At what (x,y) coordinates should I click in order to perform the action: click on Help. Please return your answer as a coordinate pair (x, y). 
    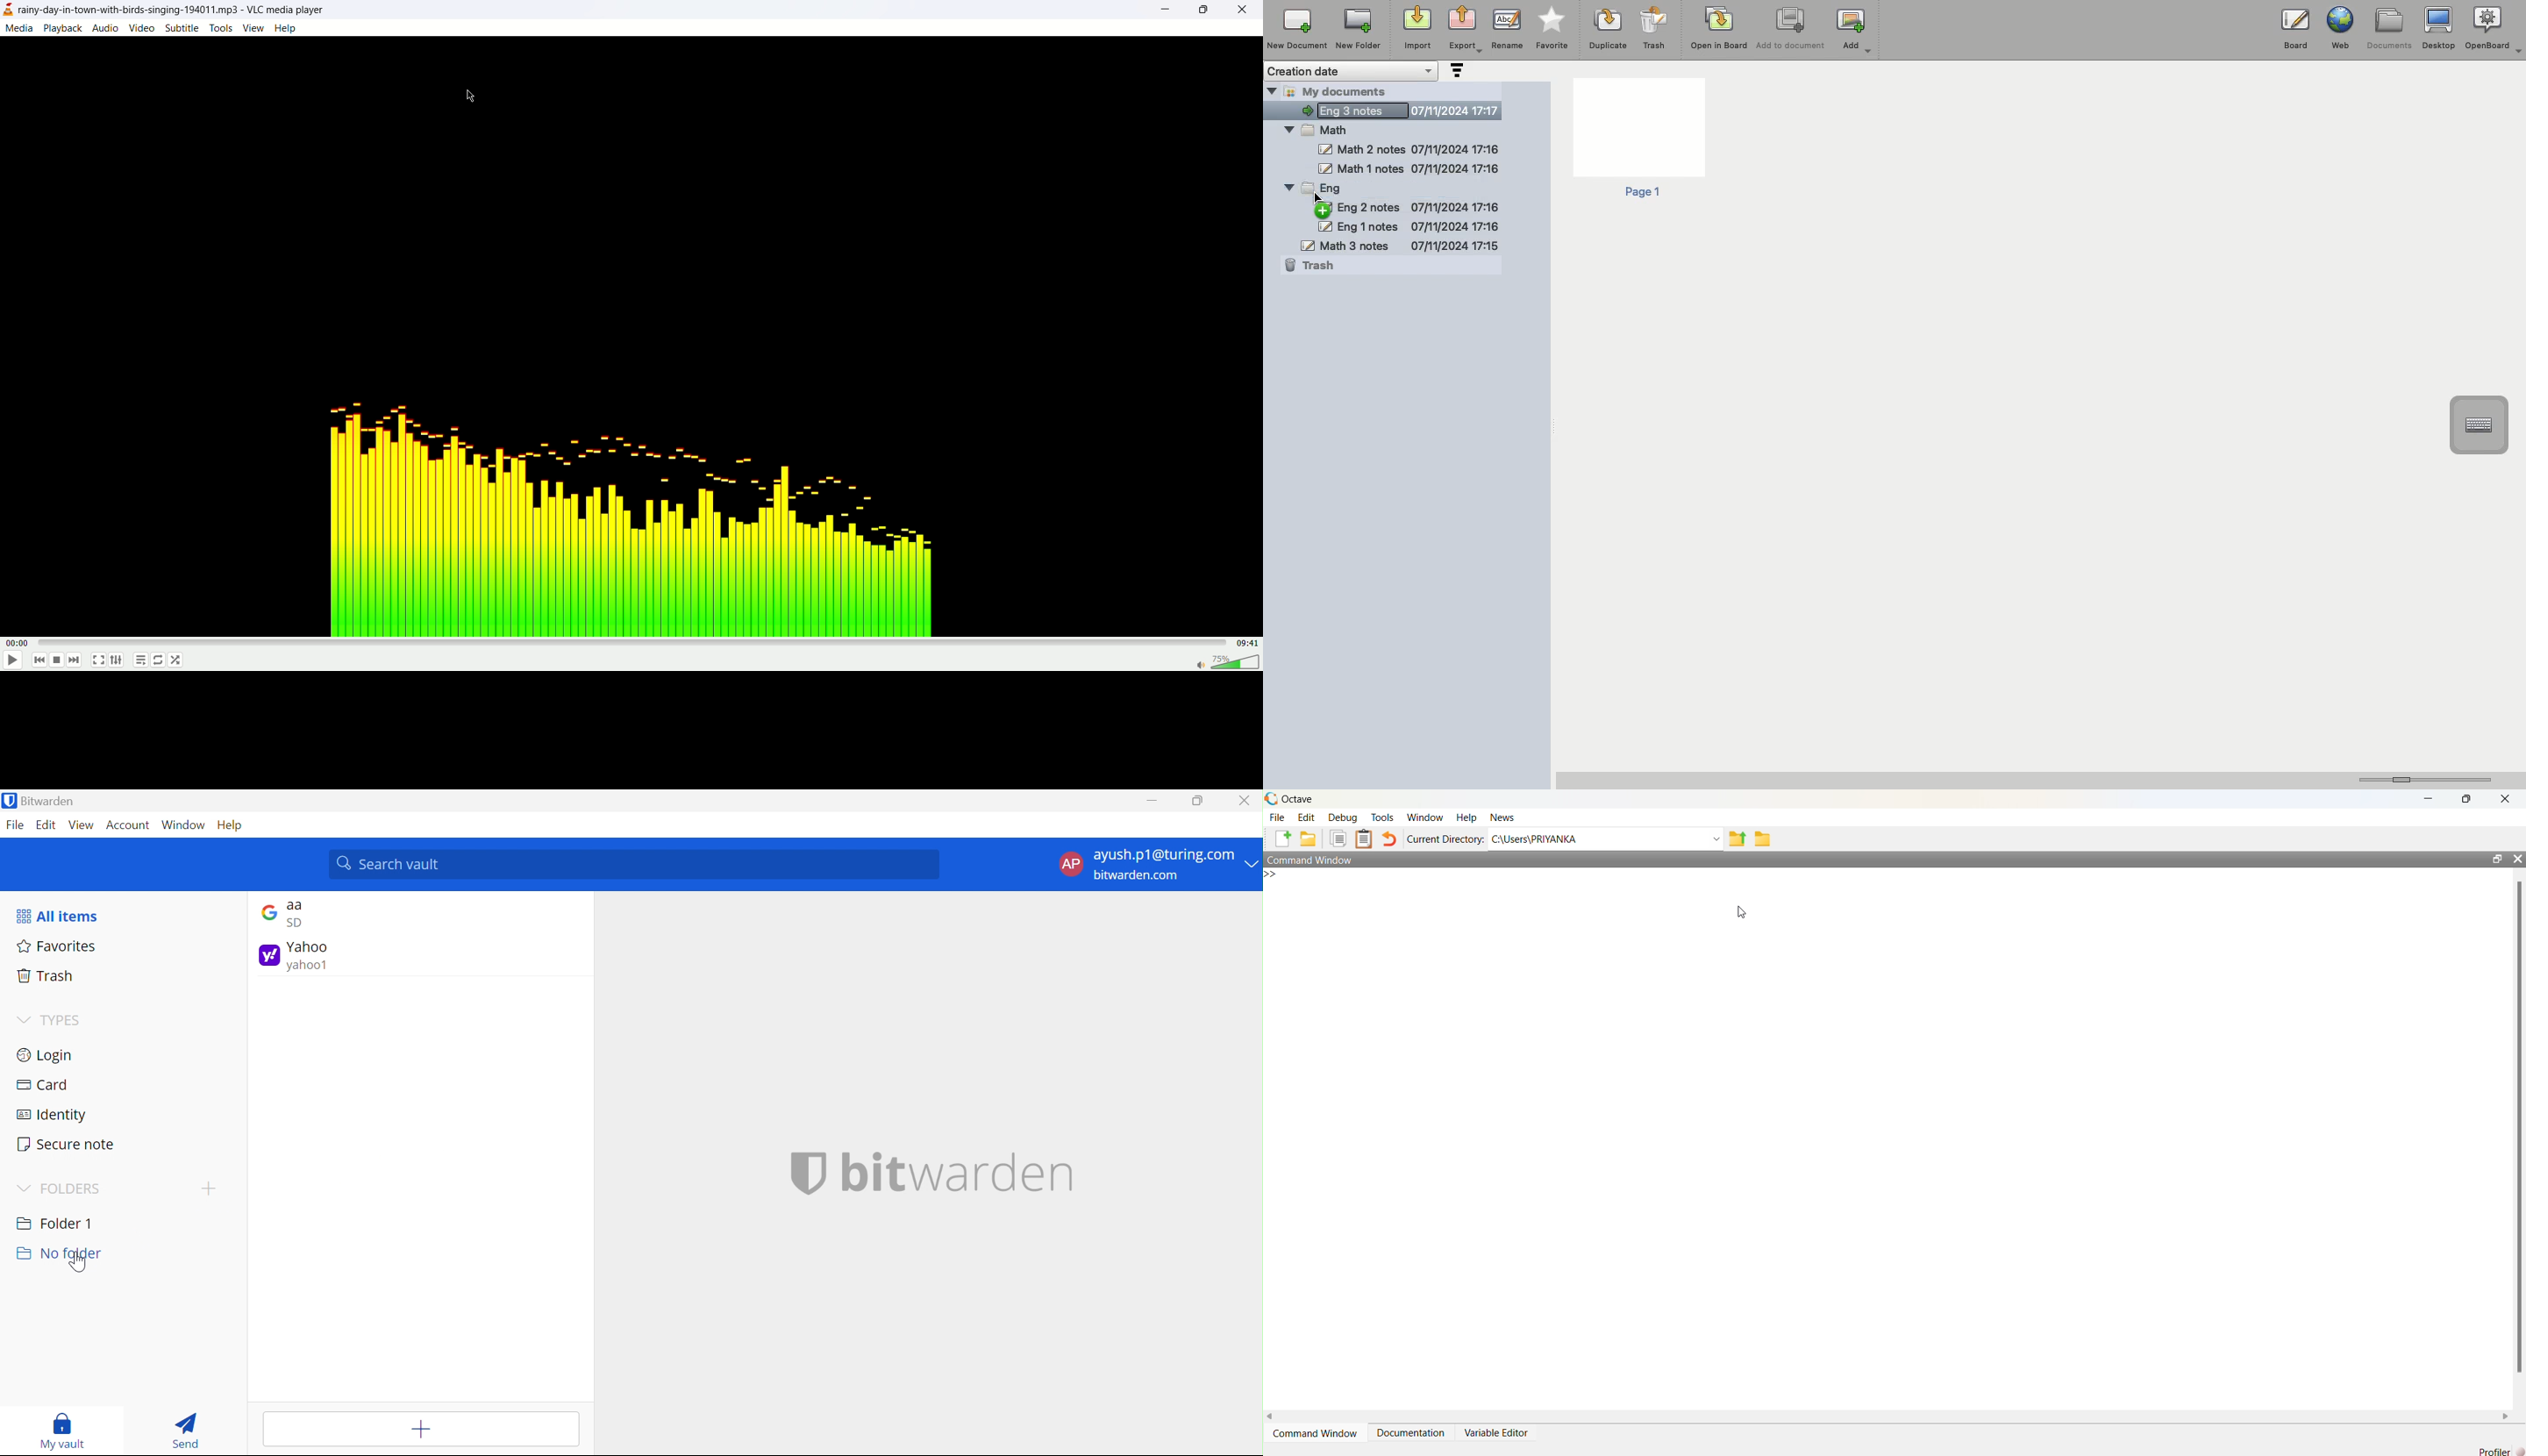
    Looking at the image, I should click on (236, 826).